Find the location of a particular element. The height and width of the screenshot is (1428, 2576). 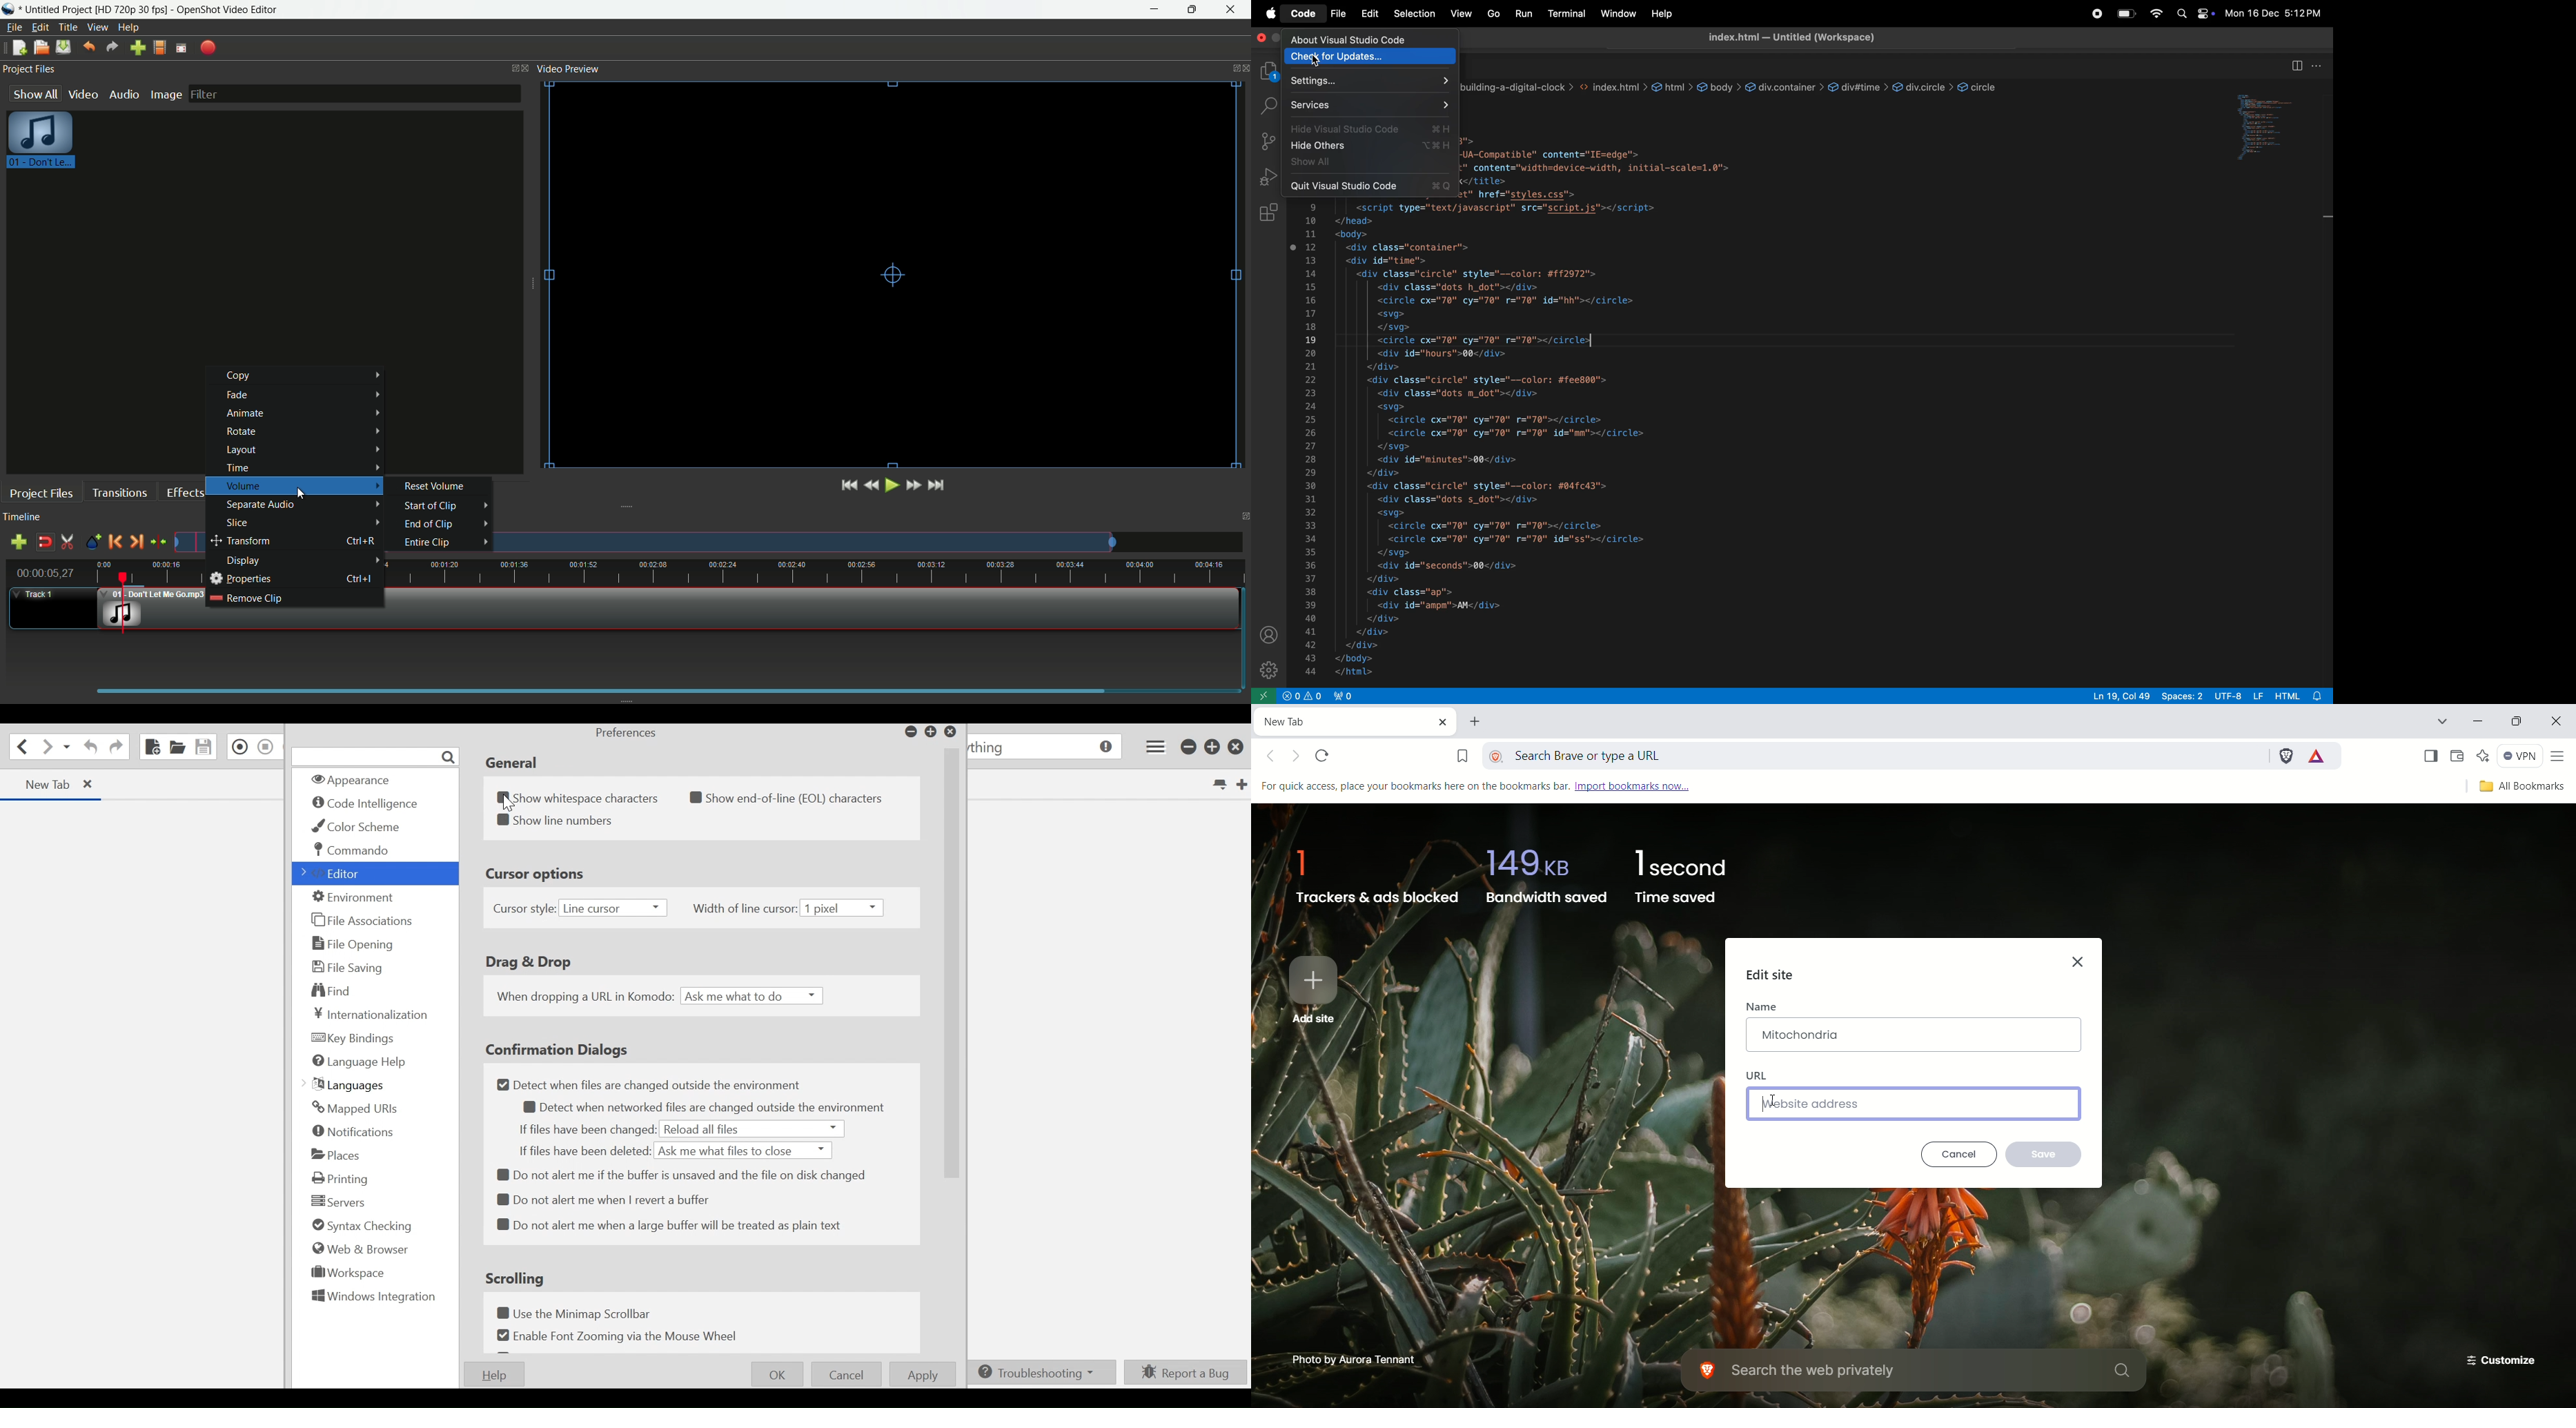

timeline is located at coordinates (24, 518).